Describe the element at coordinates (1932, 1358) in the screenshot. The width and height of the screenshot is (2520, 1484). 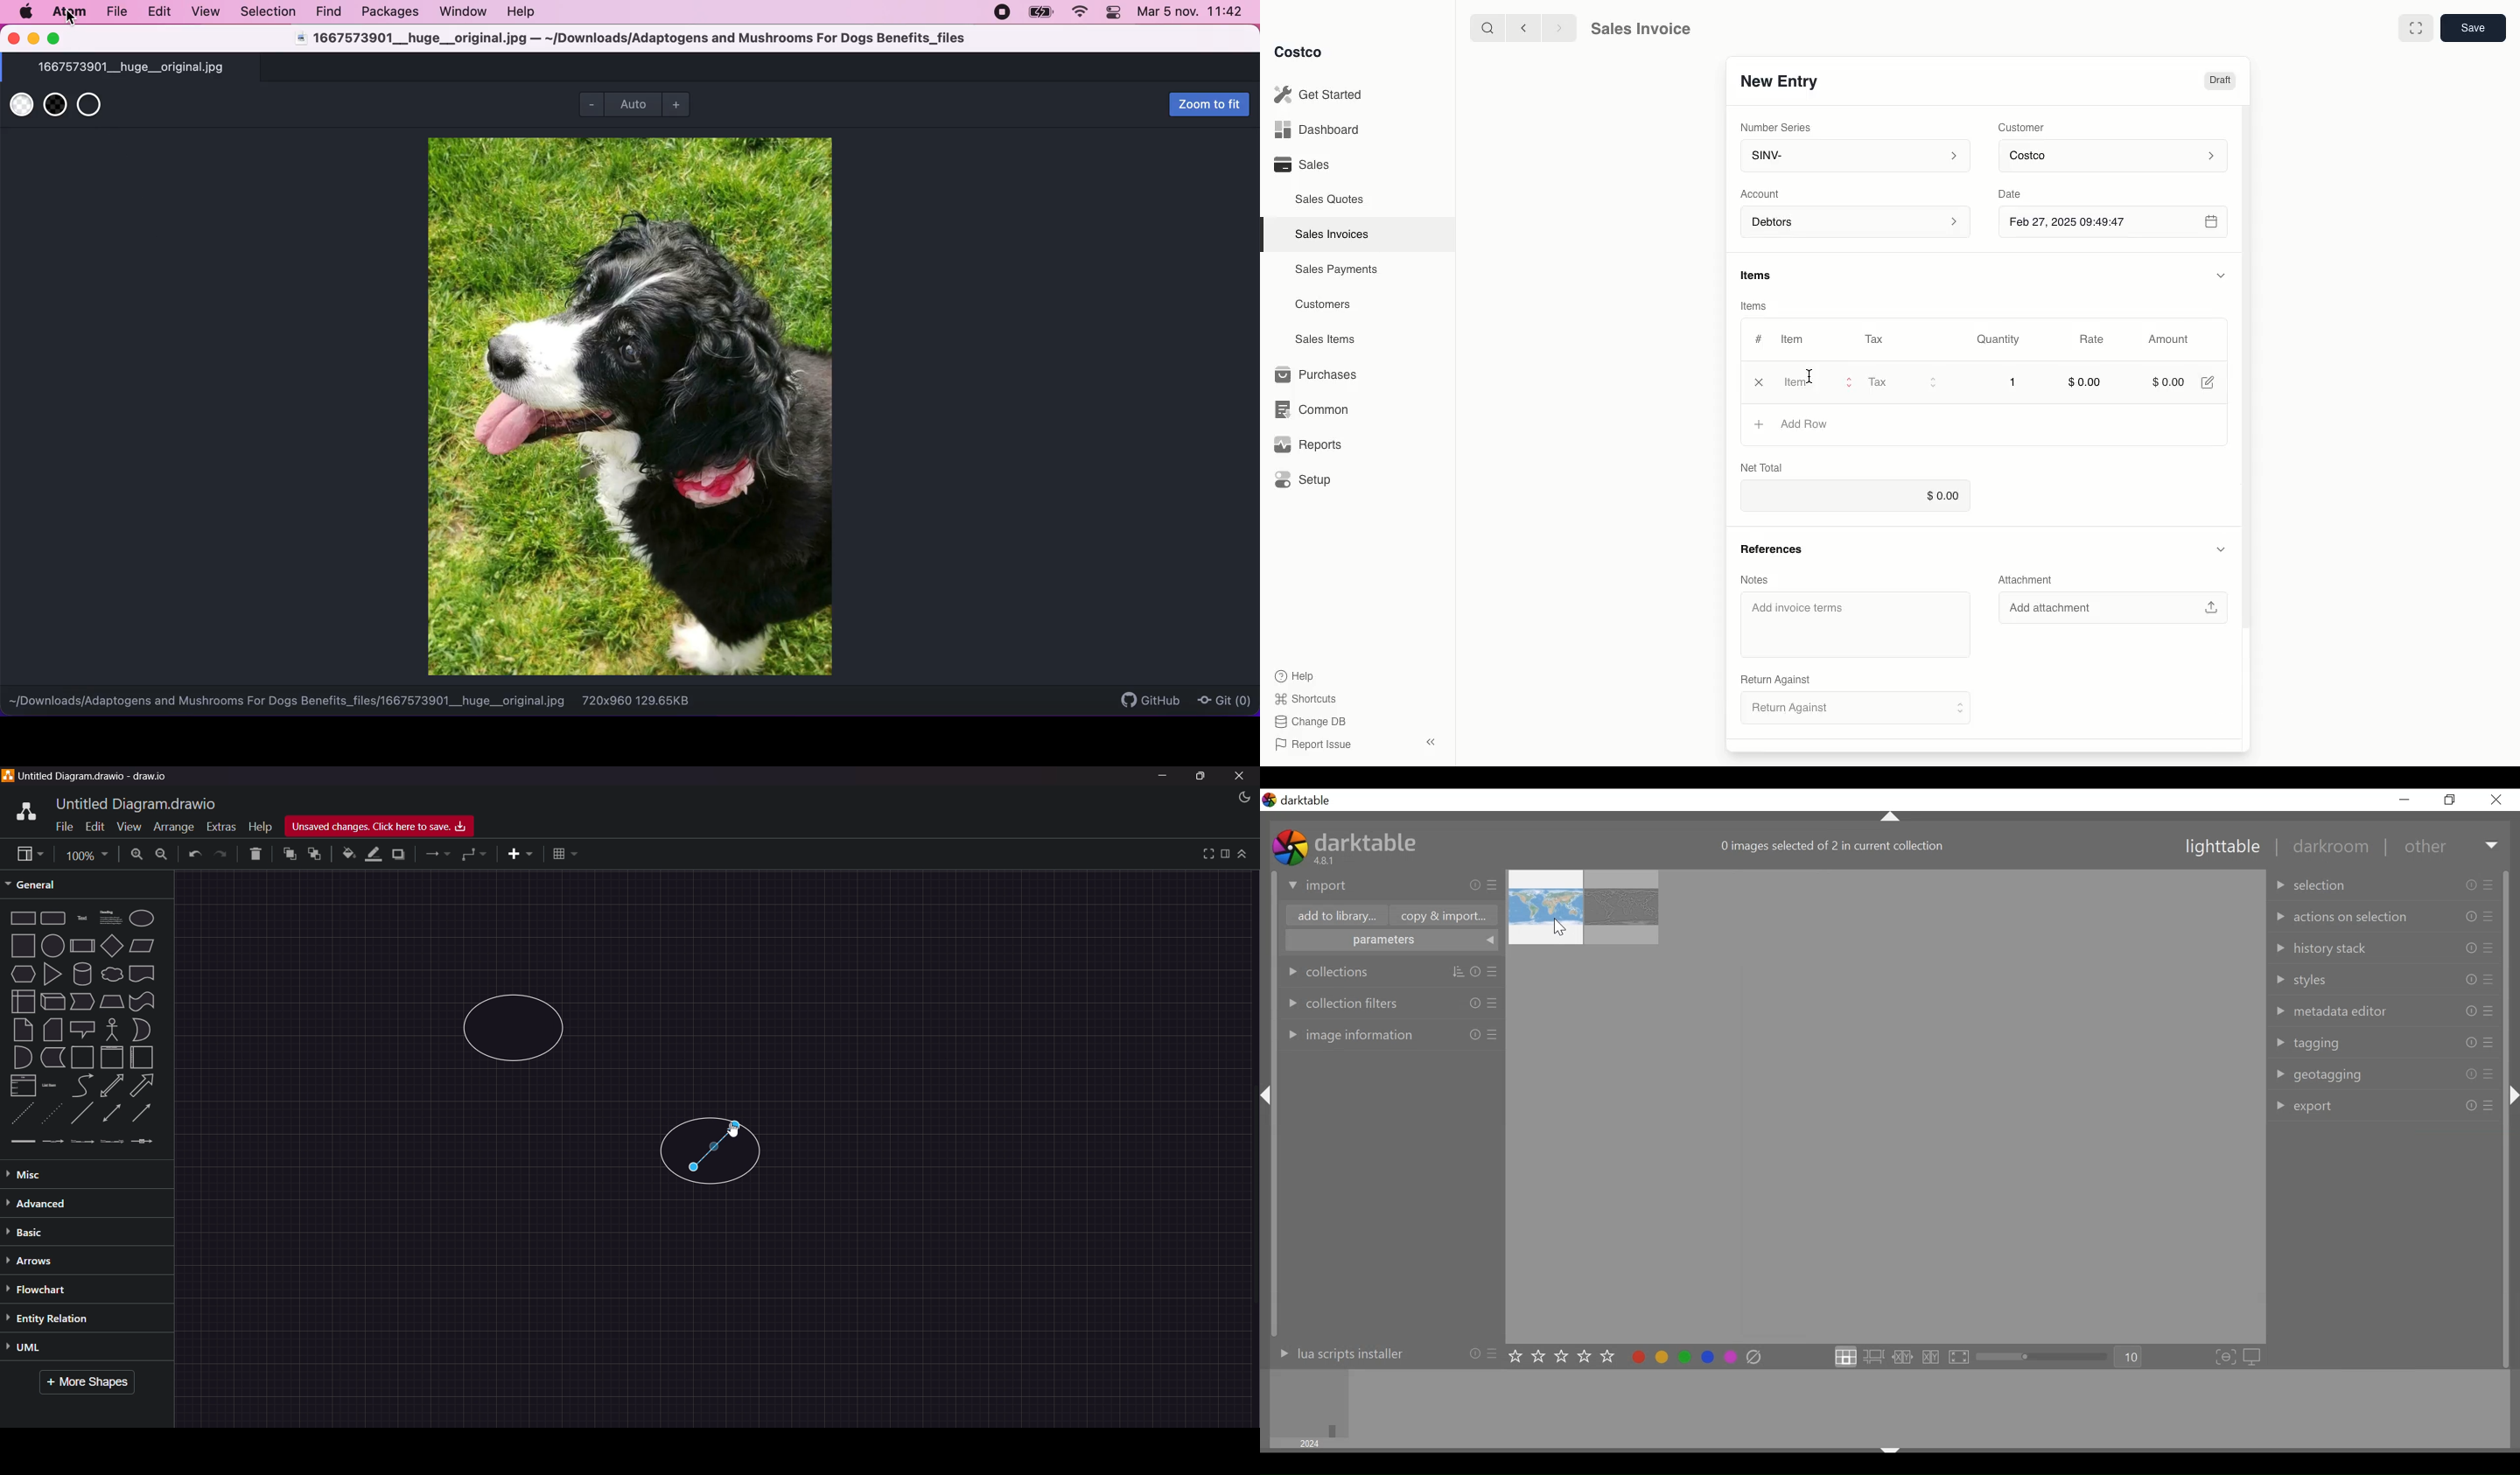
I see `click to enter culling layout in dynamic mode` at that location.